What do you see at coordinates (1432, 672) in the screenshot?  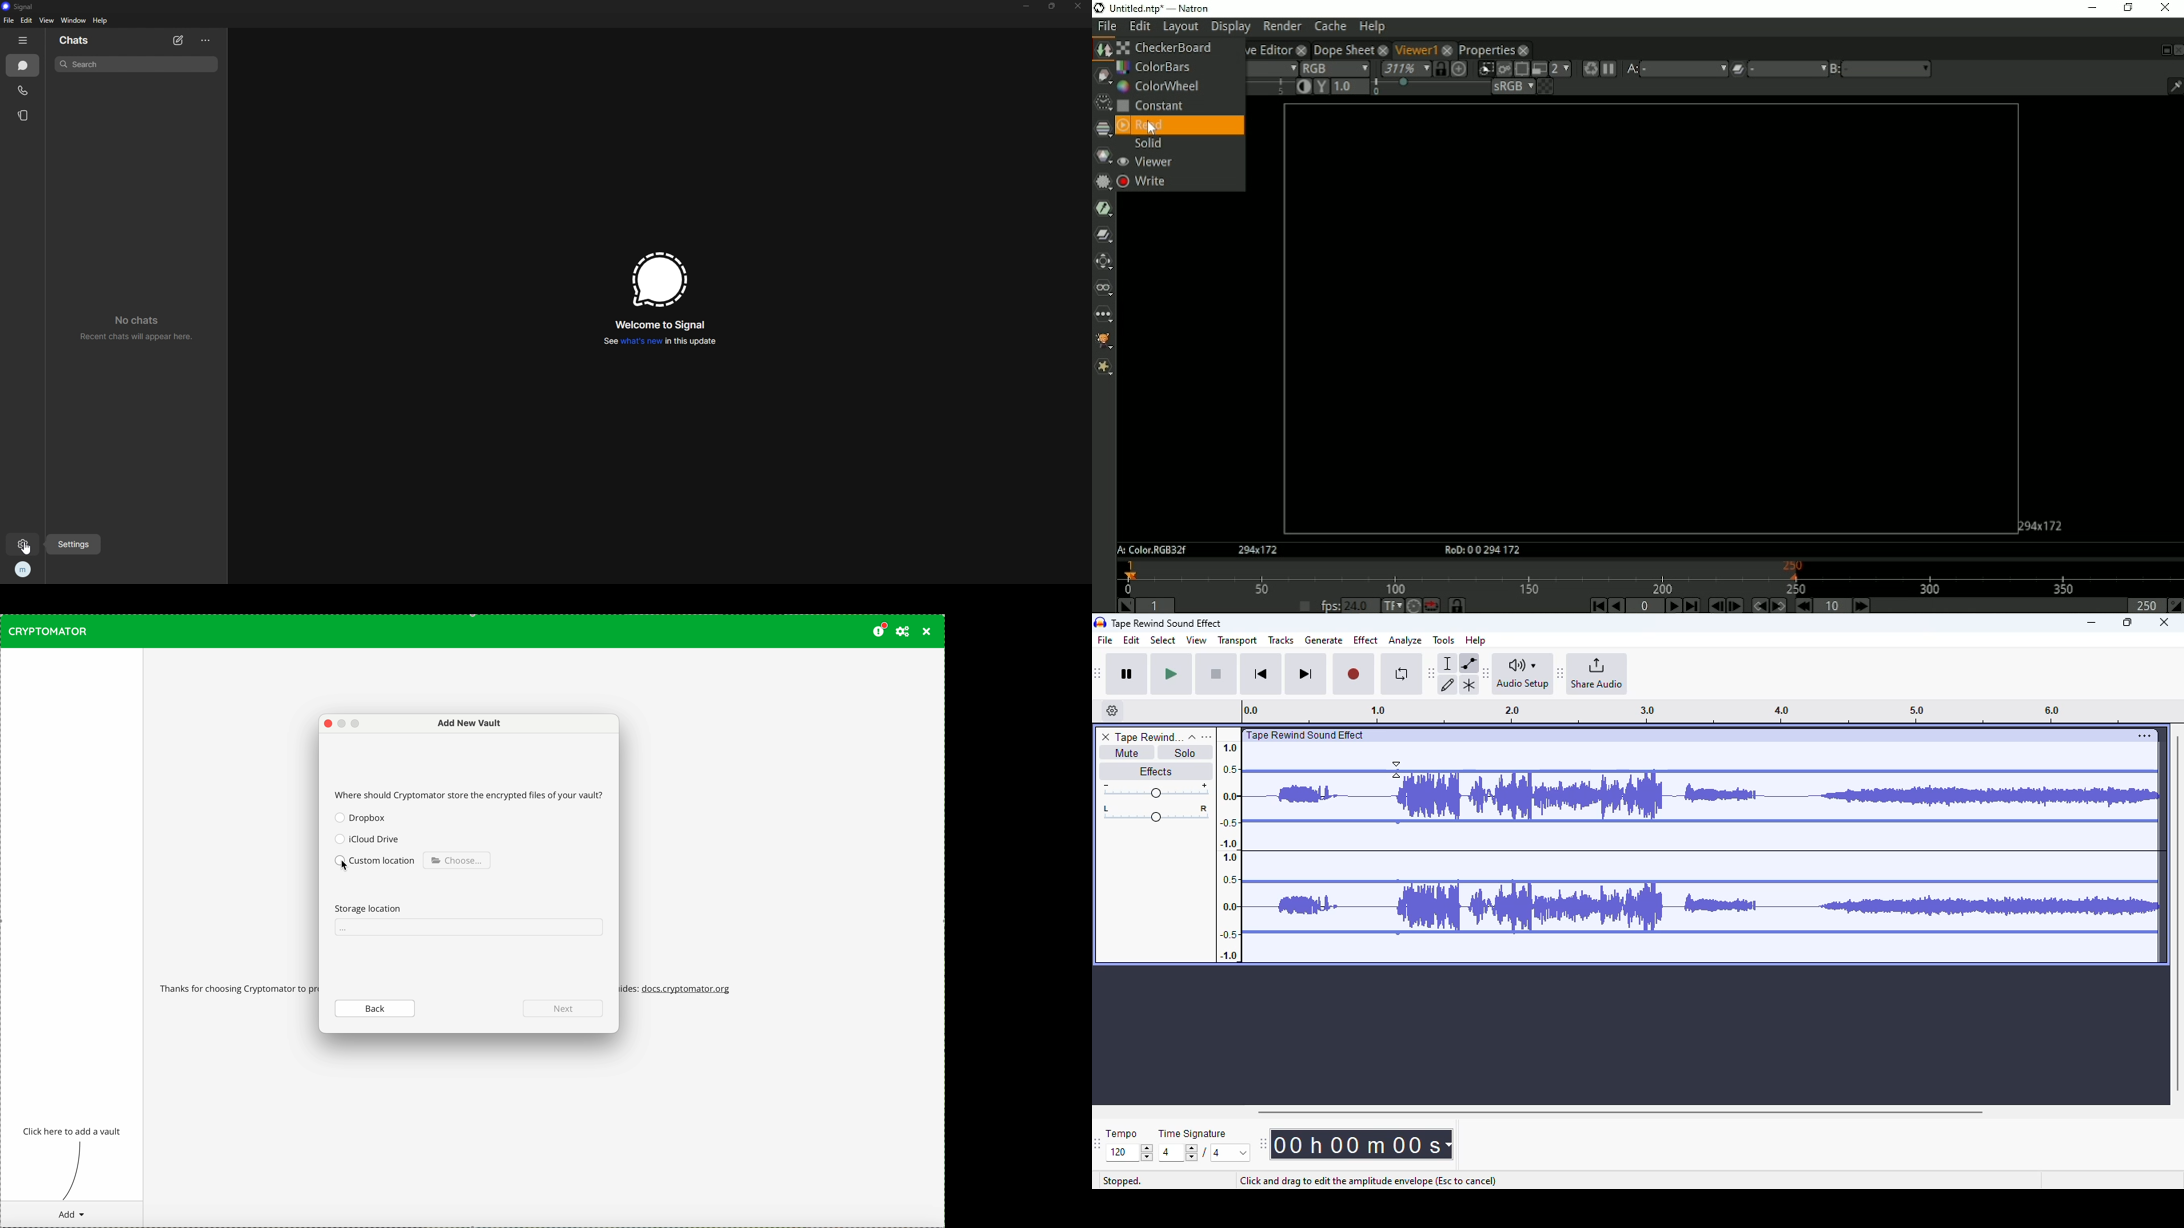 I see `Move audacity tools toolbar` at bounding box center [1432, 672].